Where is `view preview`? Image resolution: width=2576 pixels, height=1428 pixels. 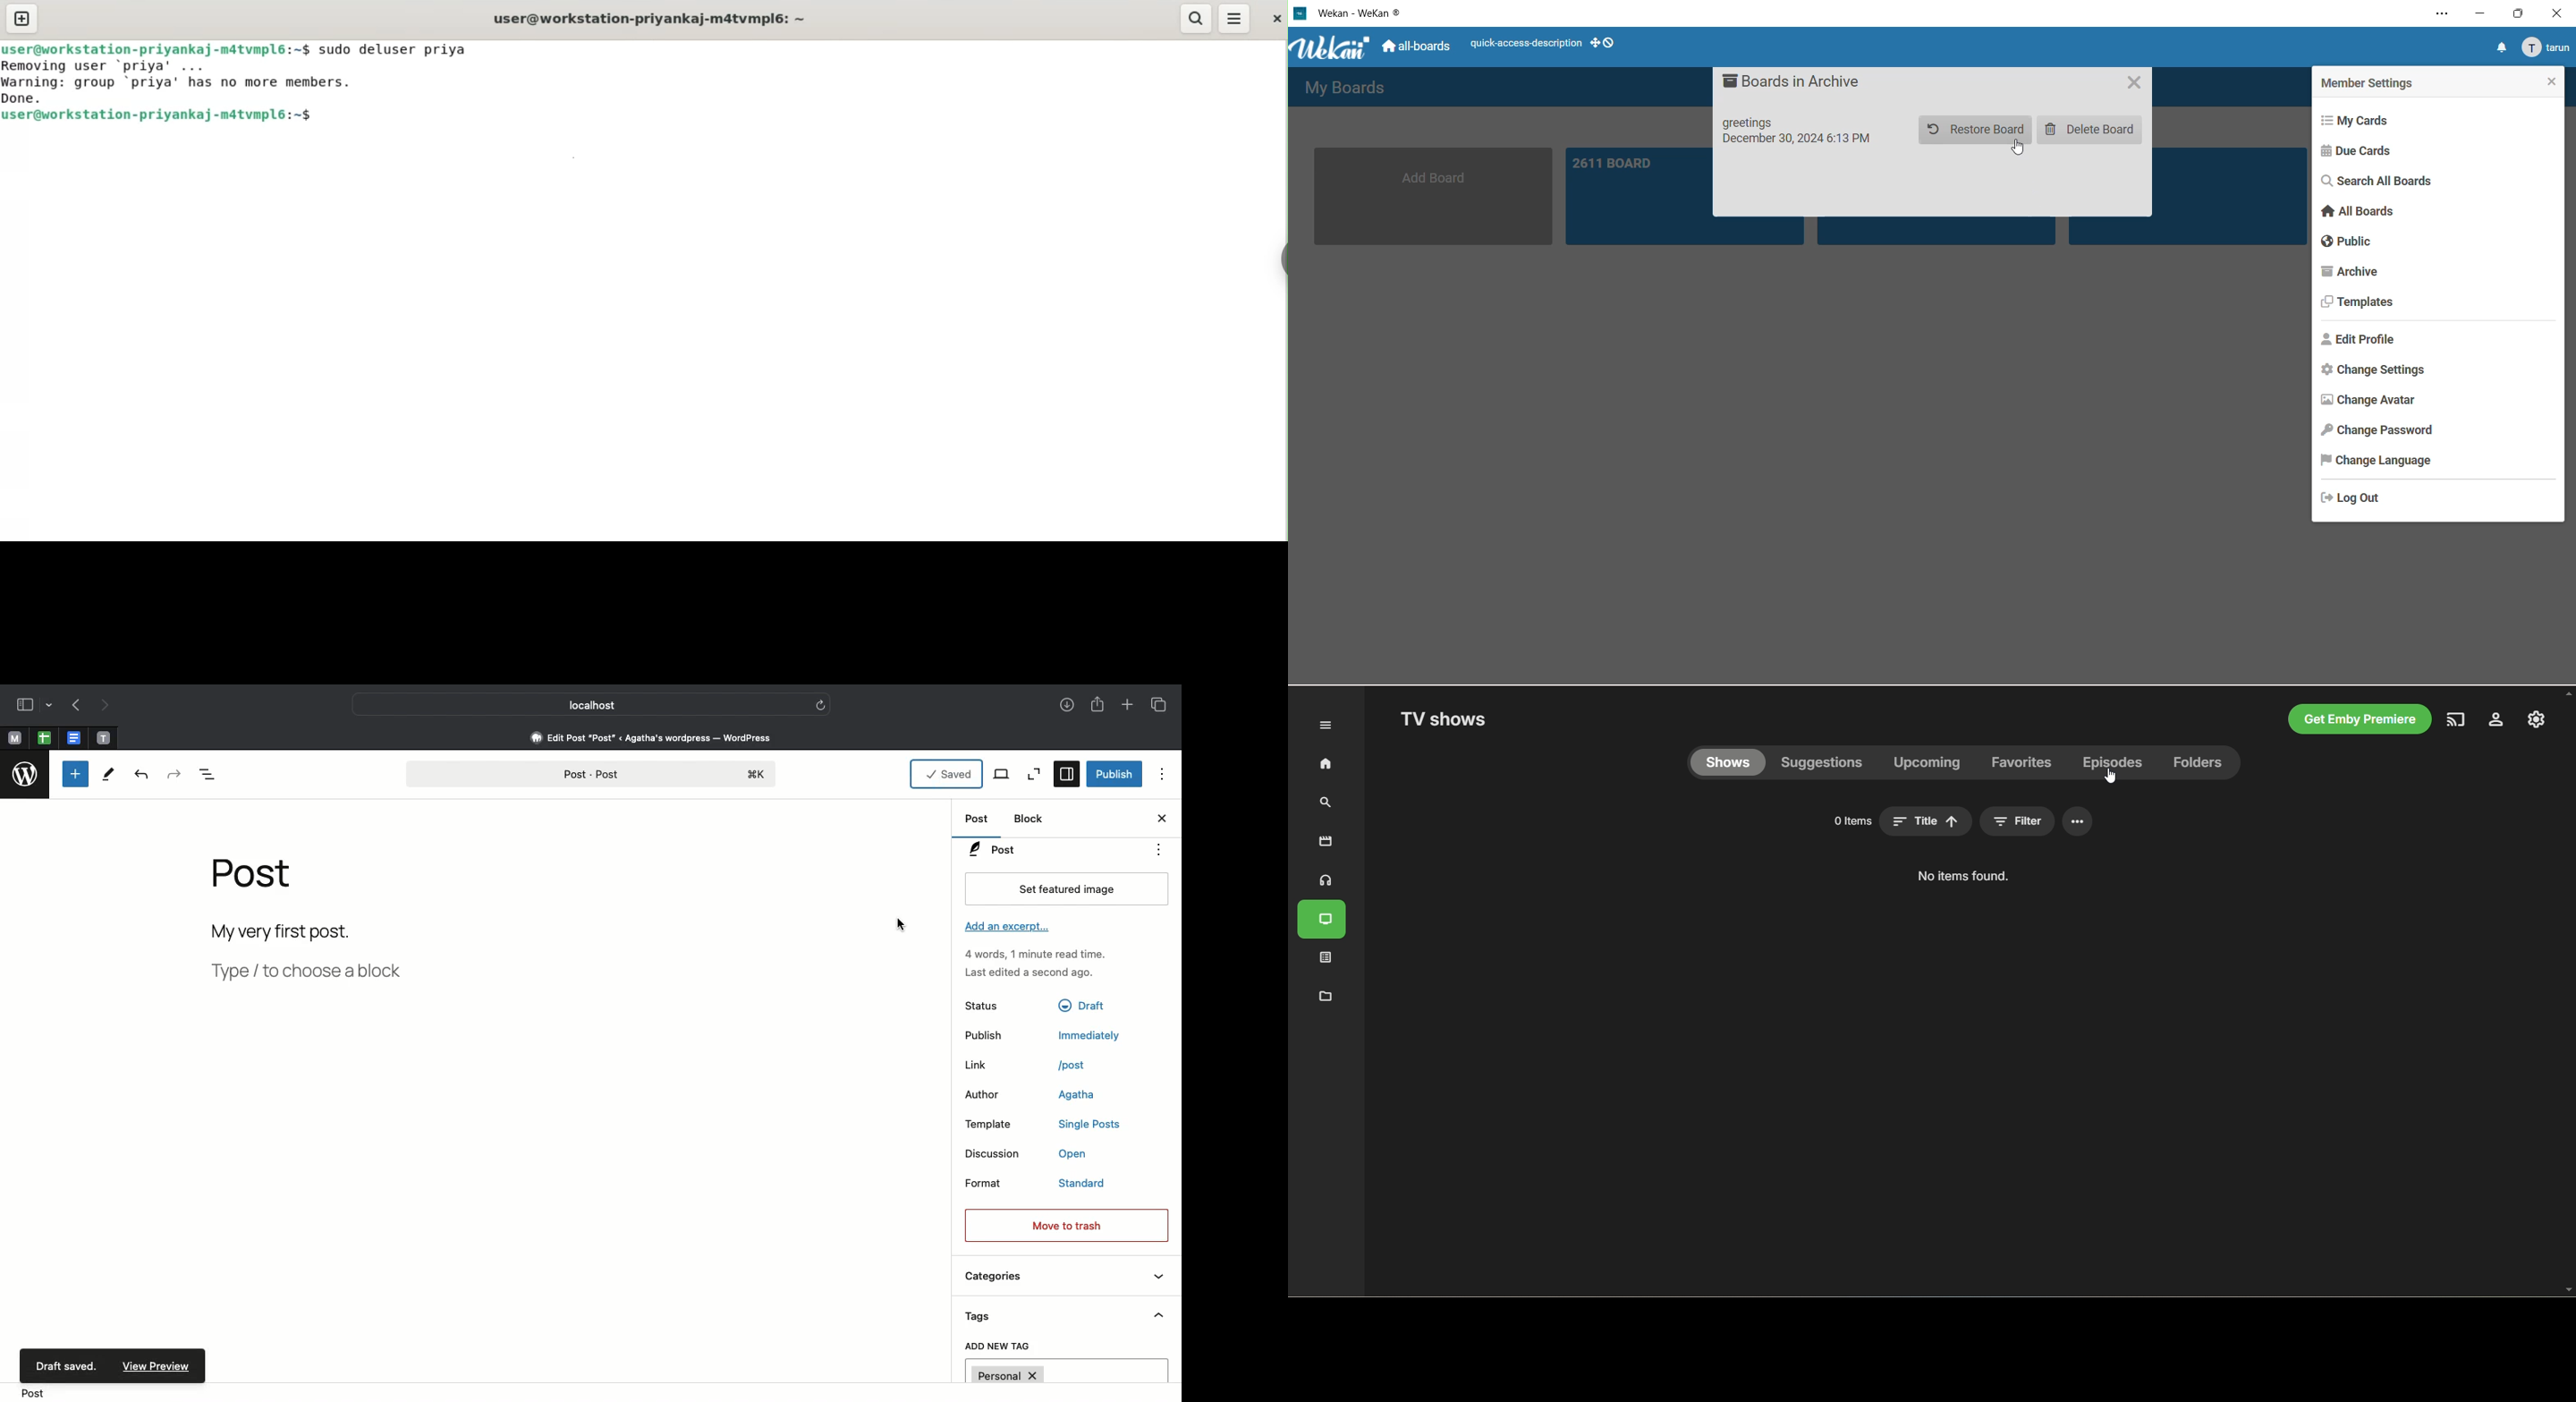
view preview is located at coordinates (153, 1366).